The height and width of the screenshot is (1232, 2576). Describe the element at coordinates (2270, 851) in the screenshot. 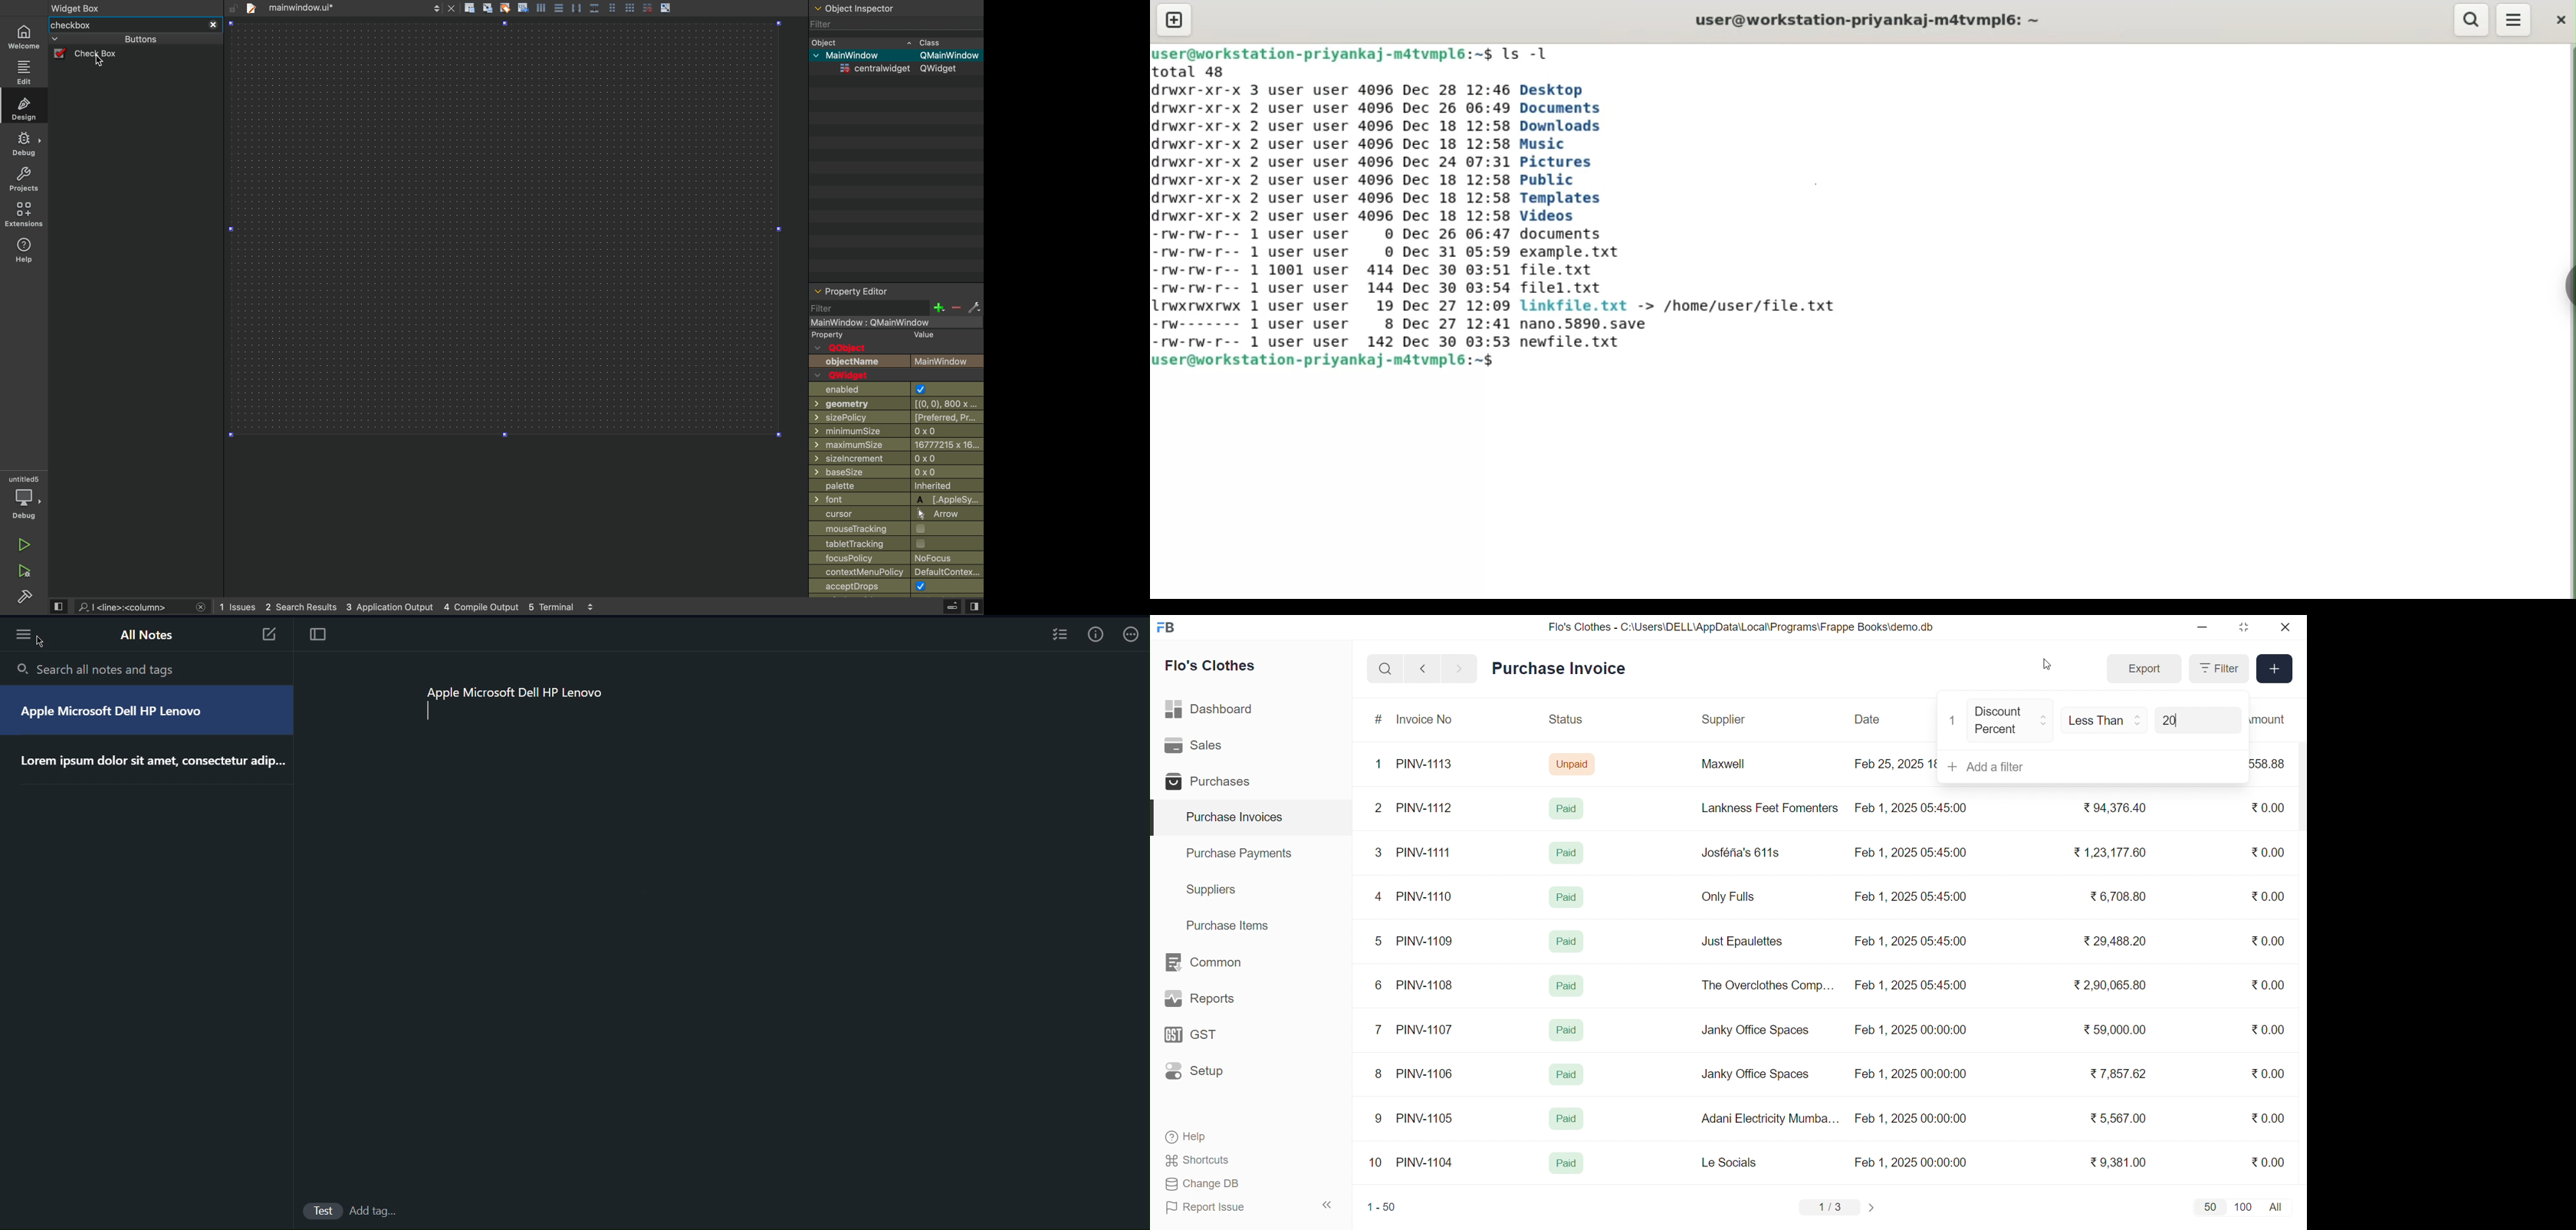

I see `₹0.00` at that location.